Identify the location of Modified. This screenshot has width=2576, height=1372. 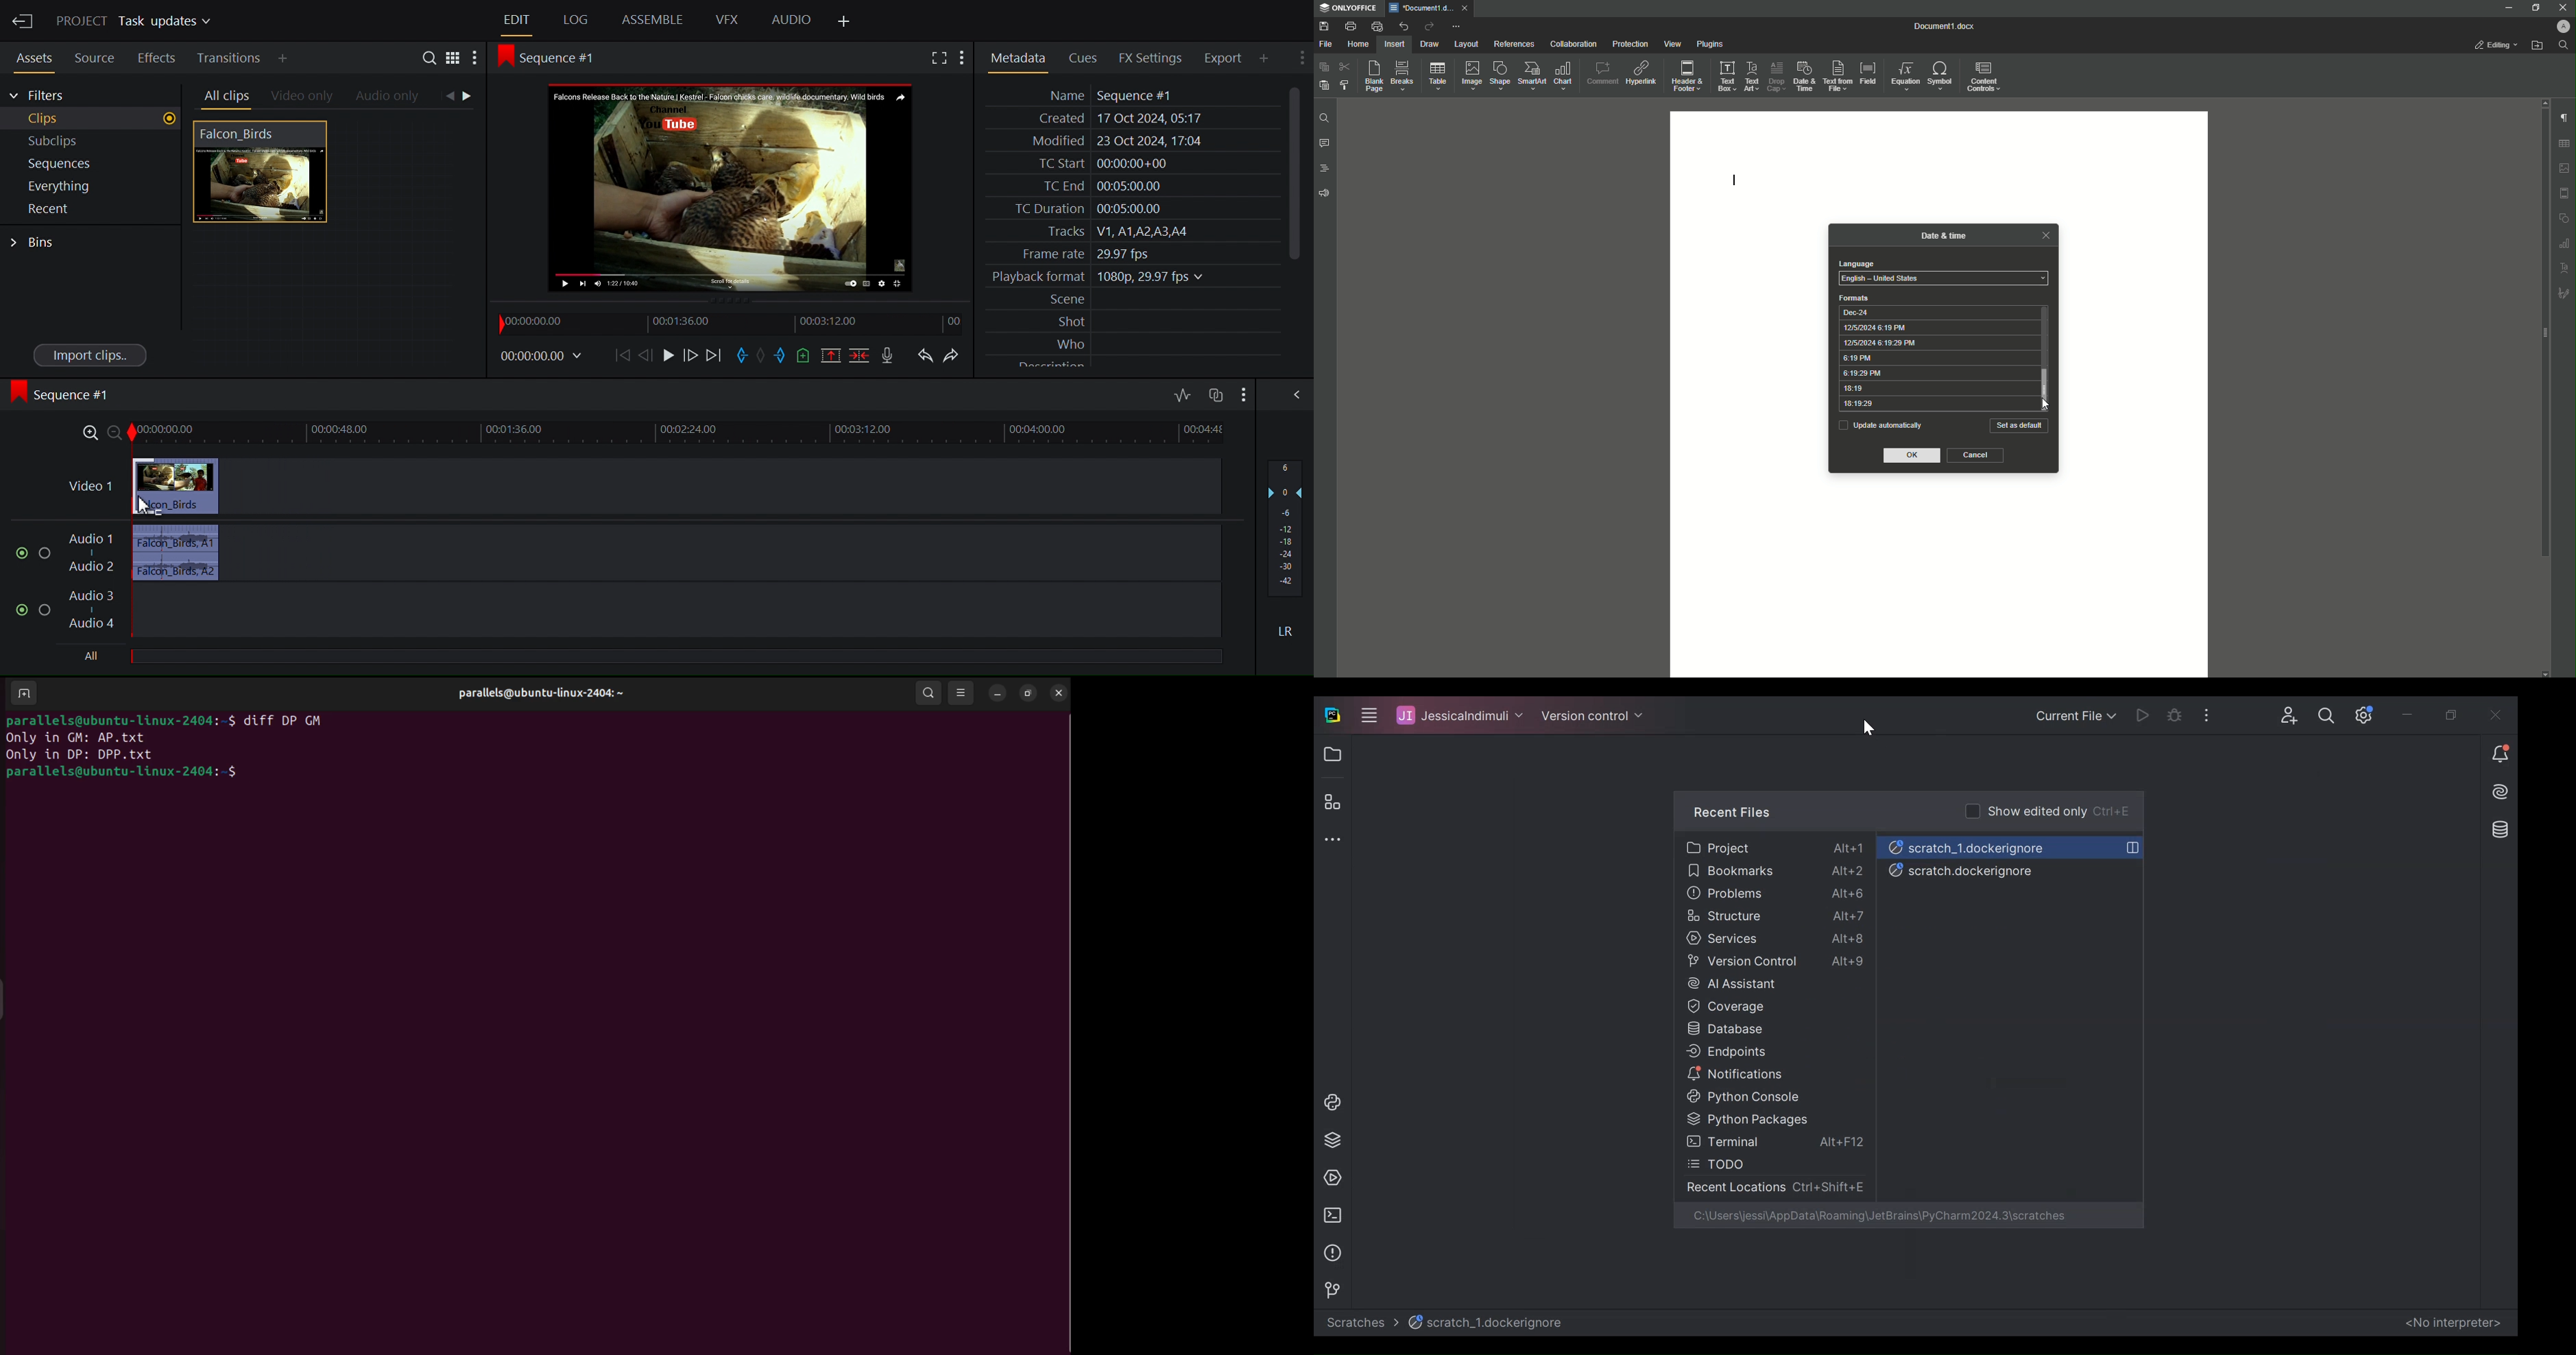
(1130, 142).